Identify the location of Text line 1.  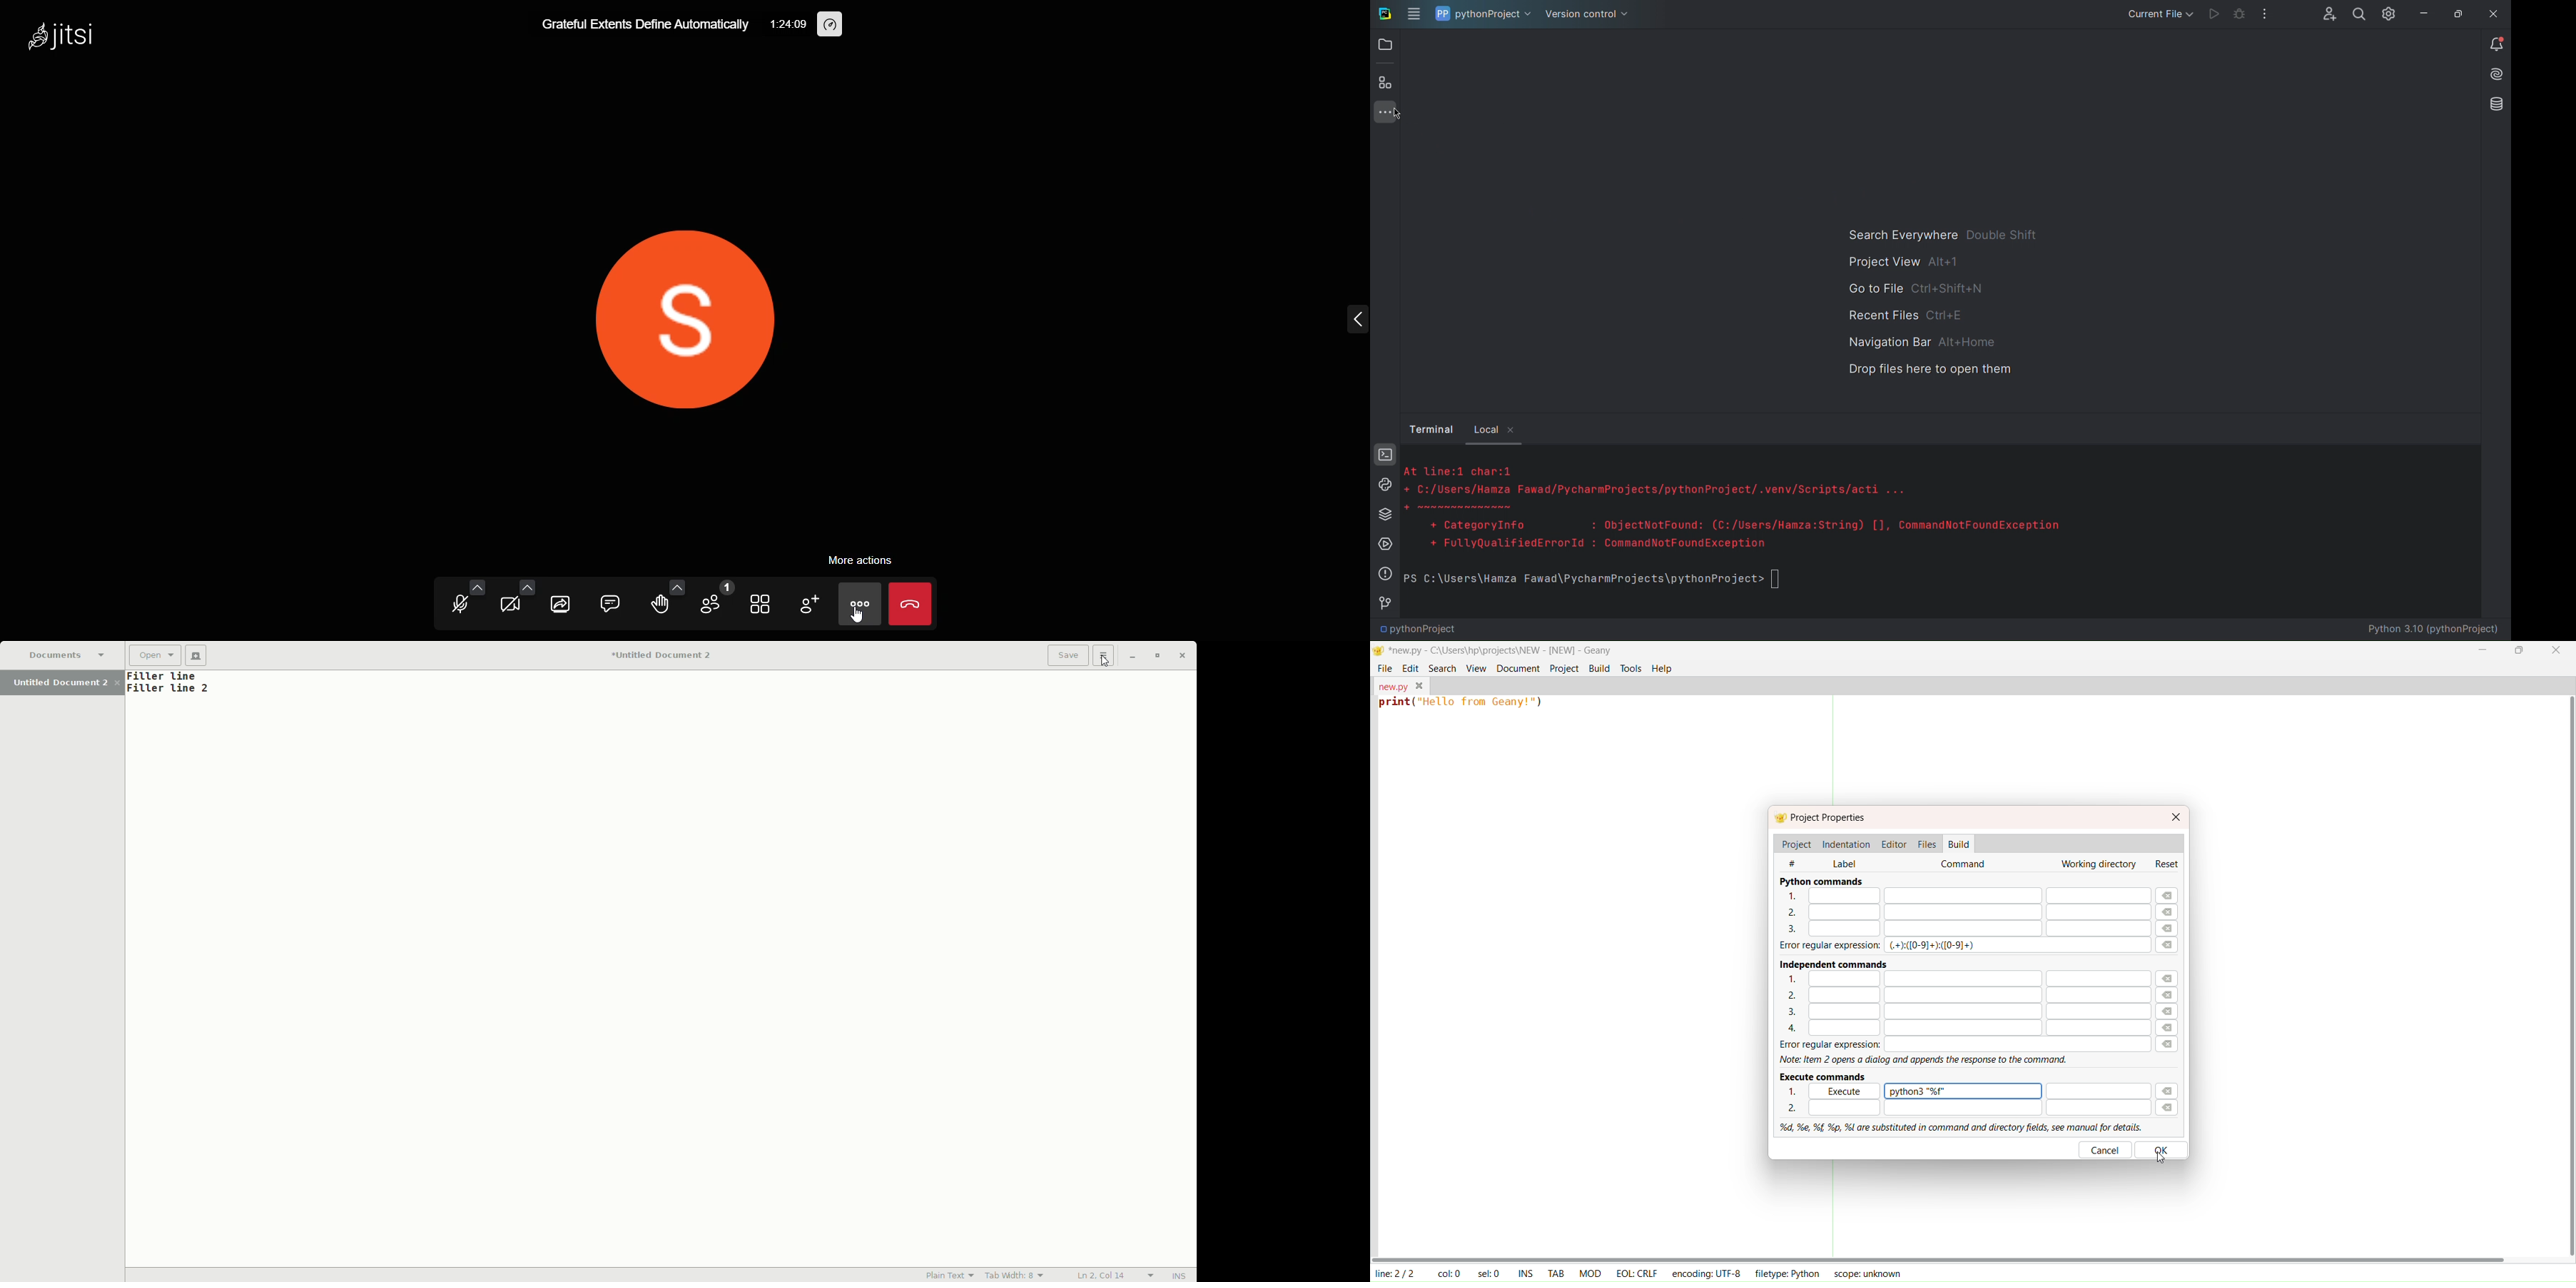
(170, 677).